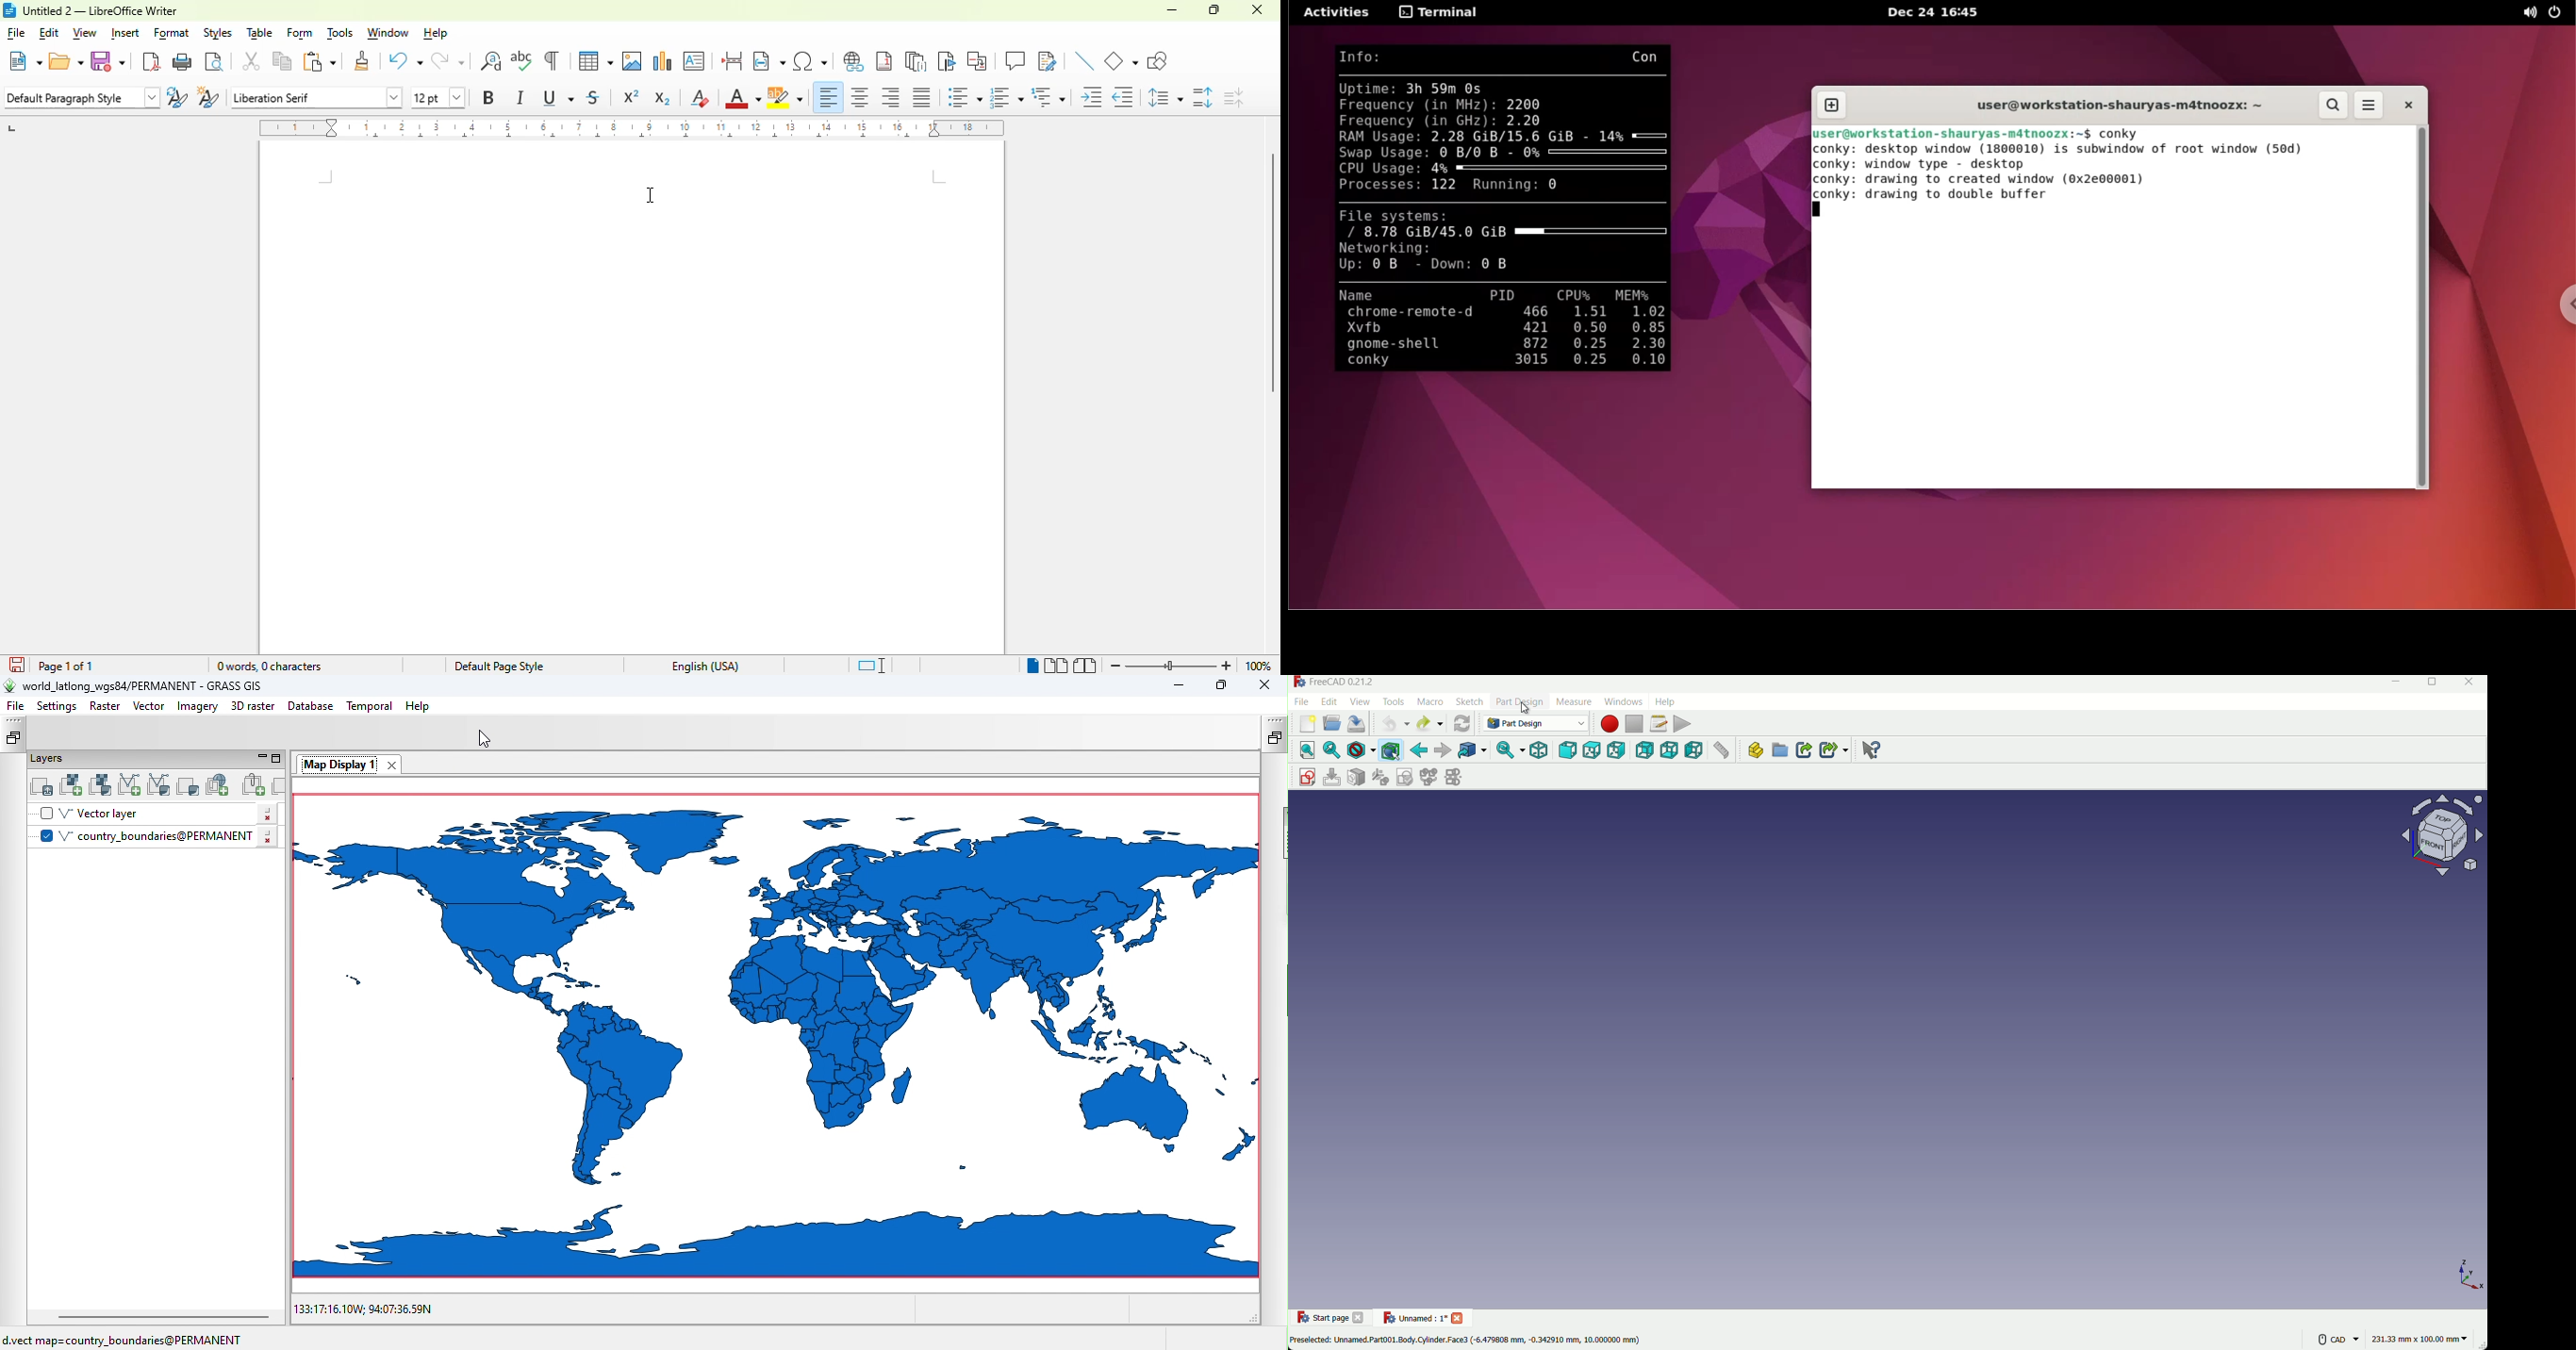 This screenshot has height=1372, width=2576. I want to click on insert special characters, so click(811, 61).